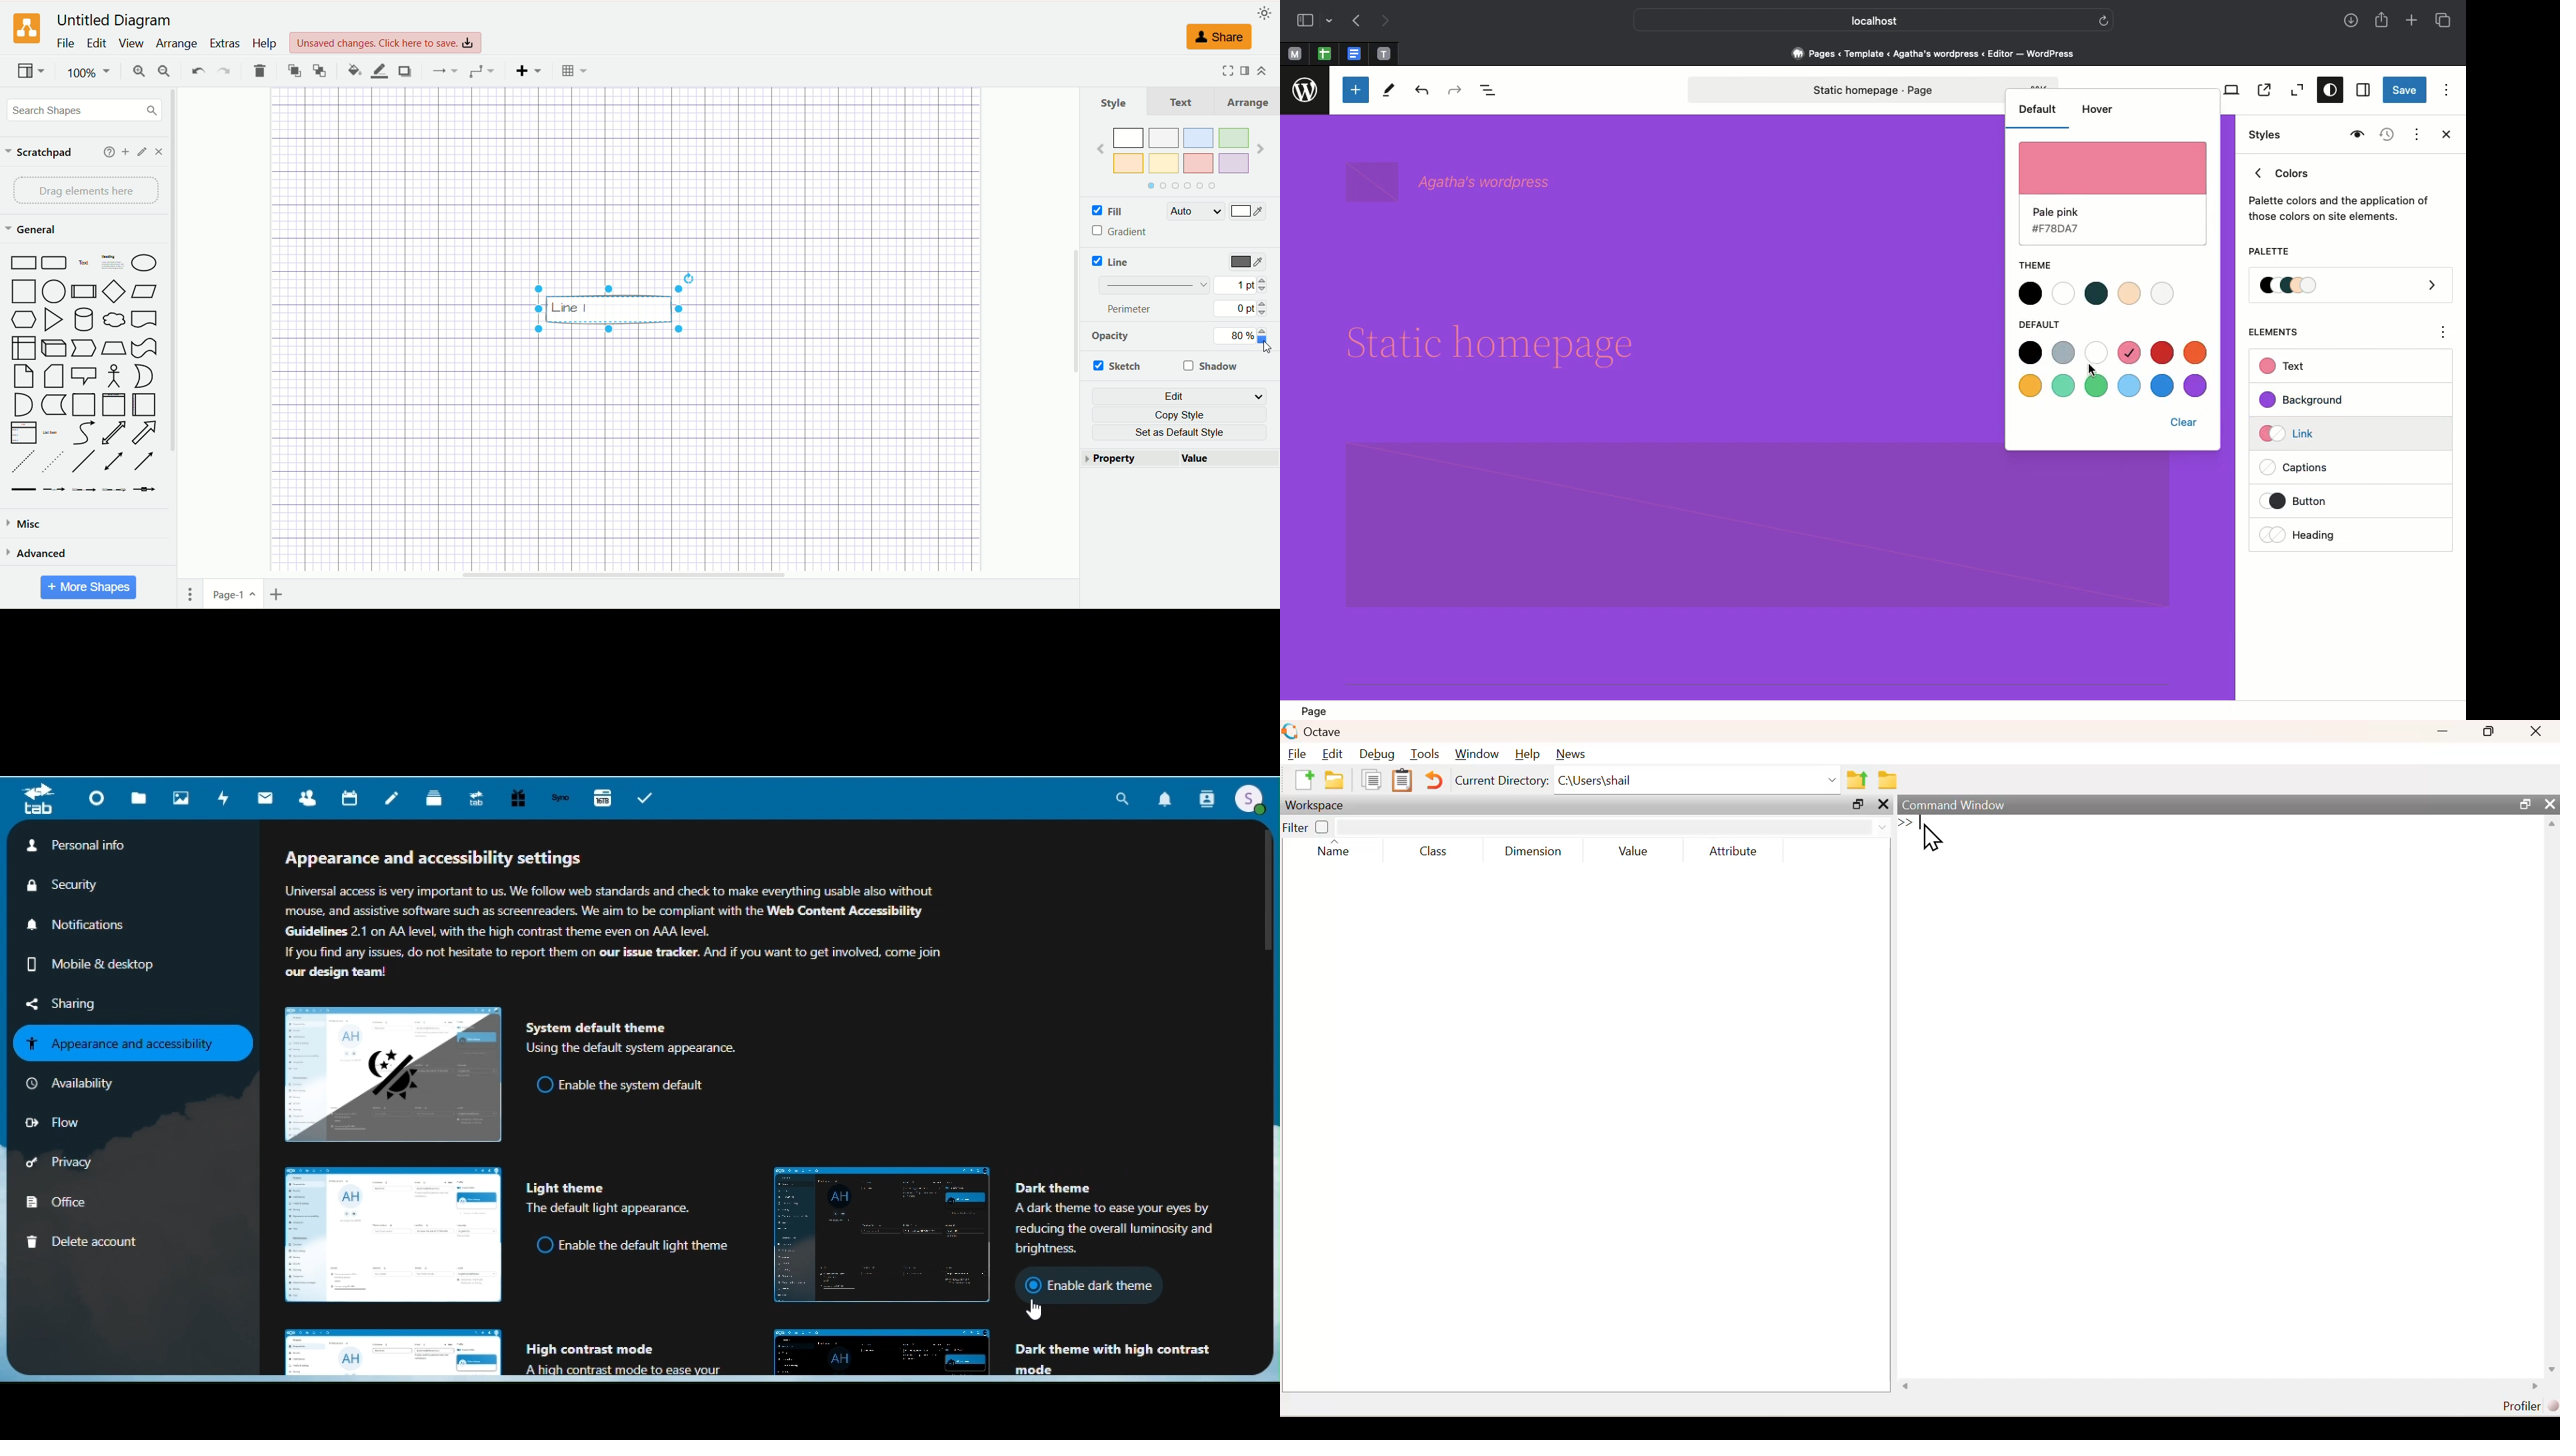 The image size is (2576, 1456). I want to click on fill color, so click(349, 69).